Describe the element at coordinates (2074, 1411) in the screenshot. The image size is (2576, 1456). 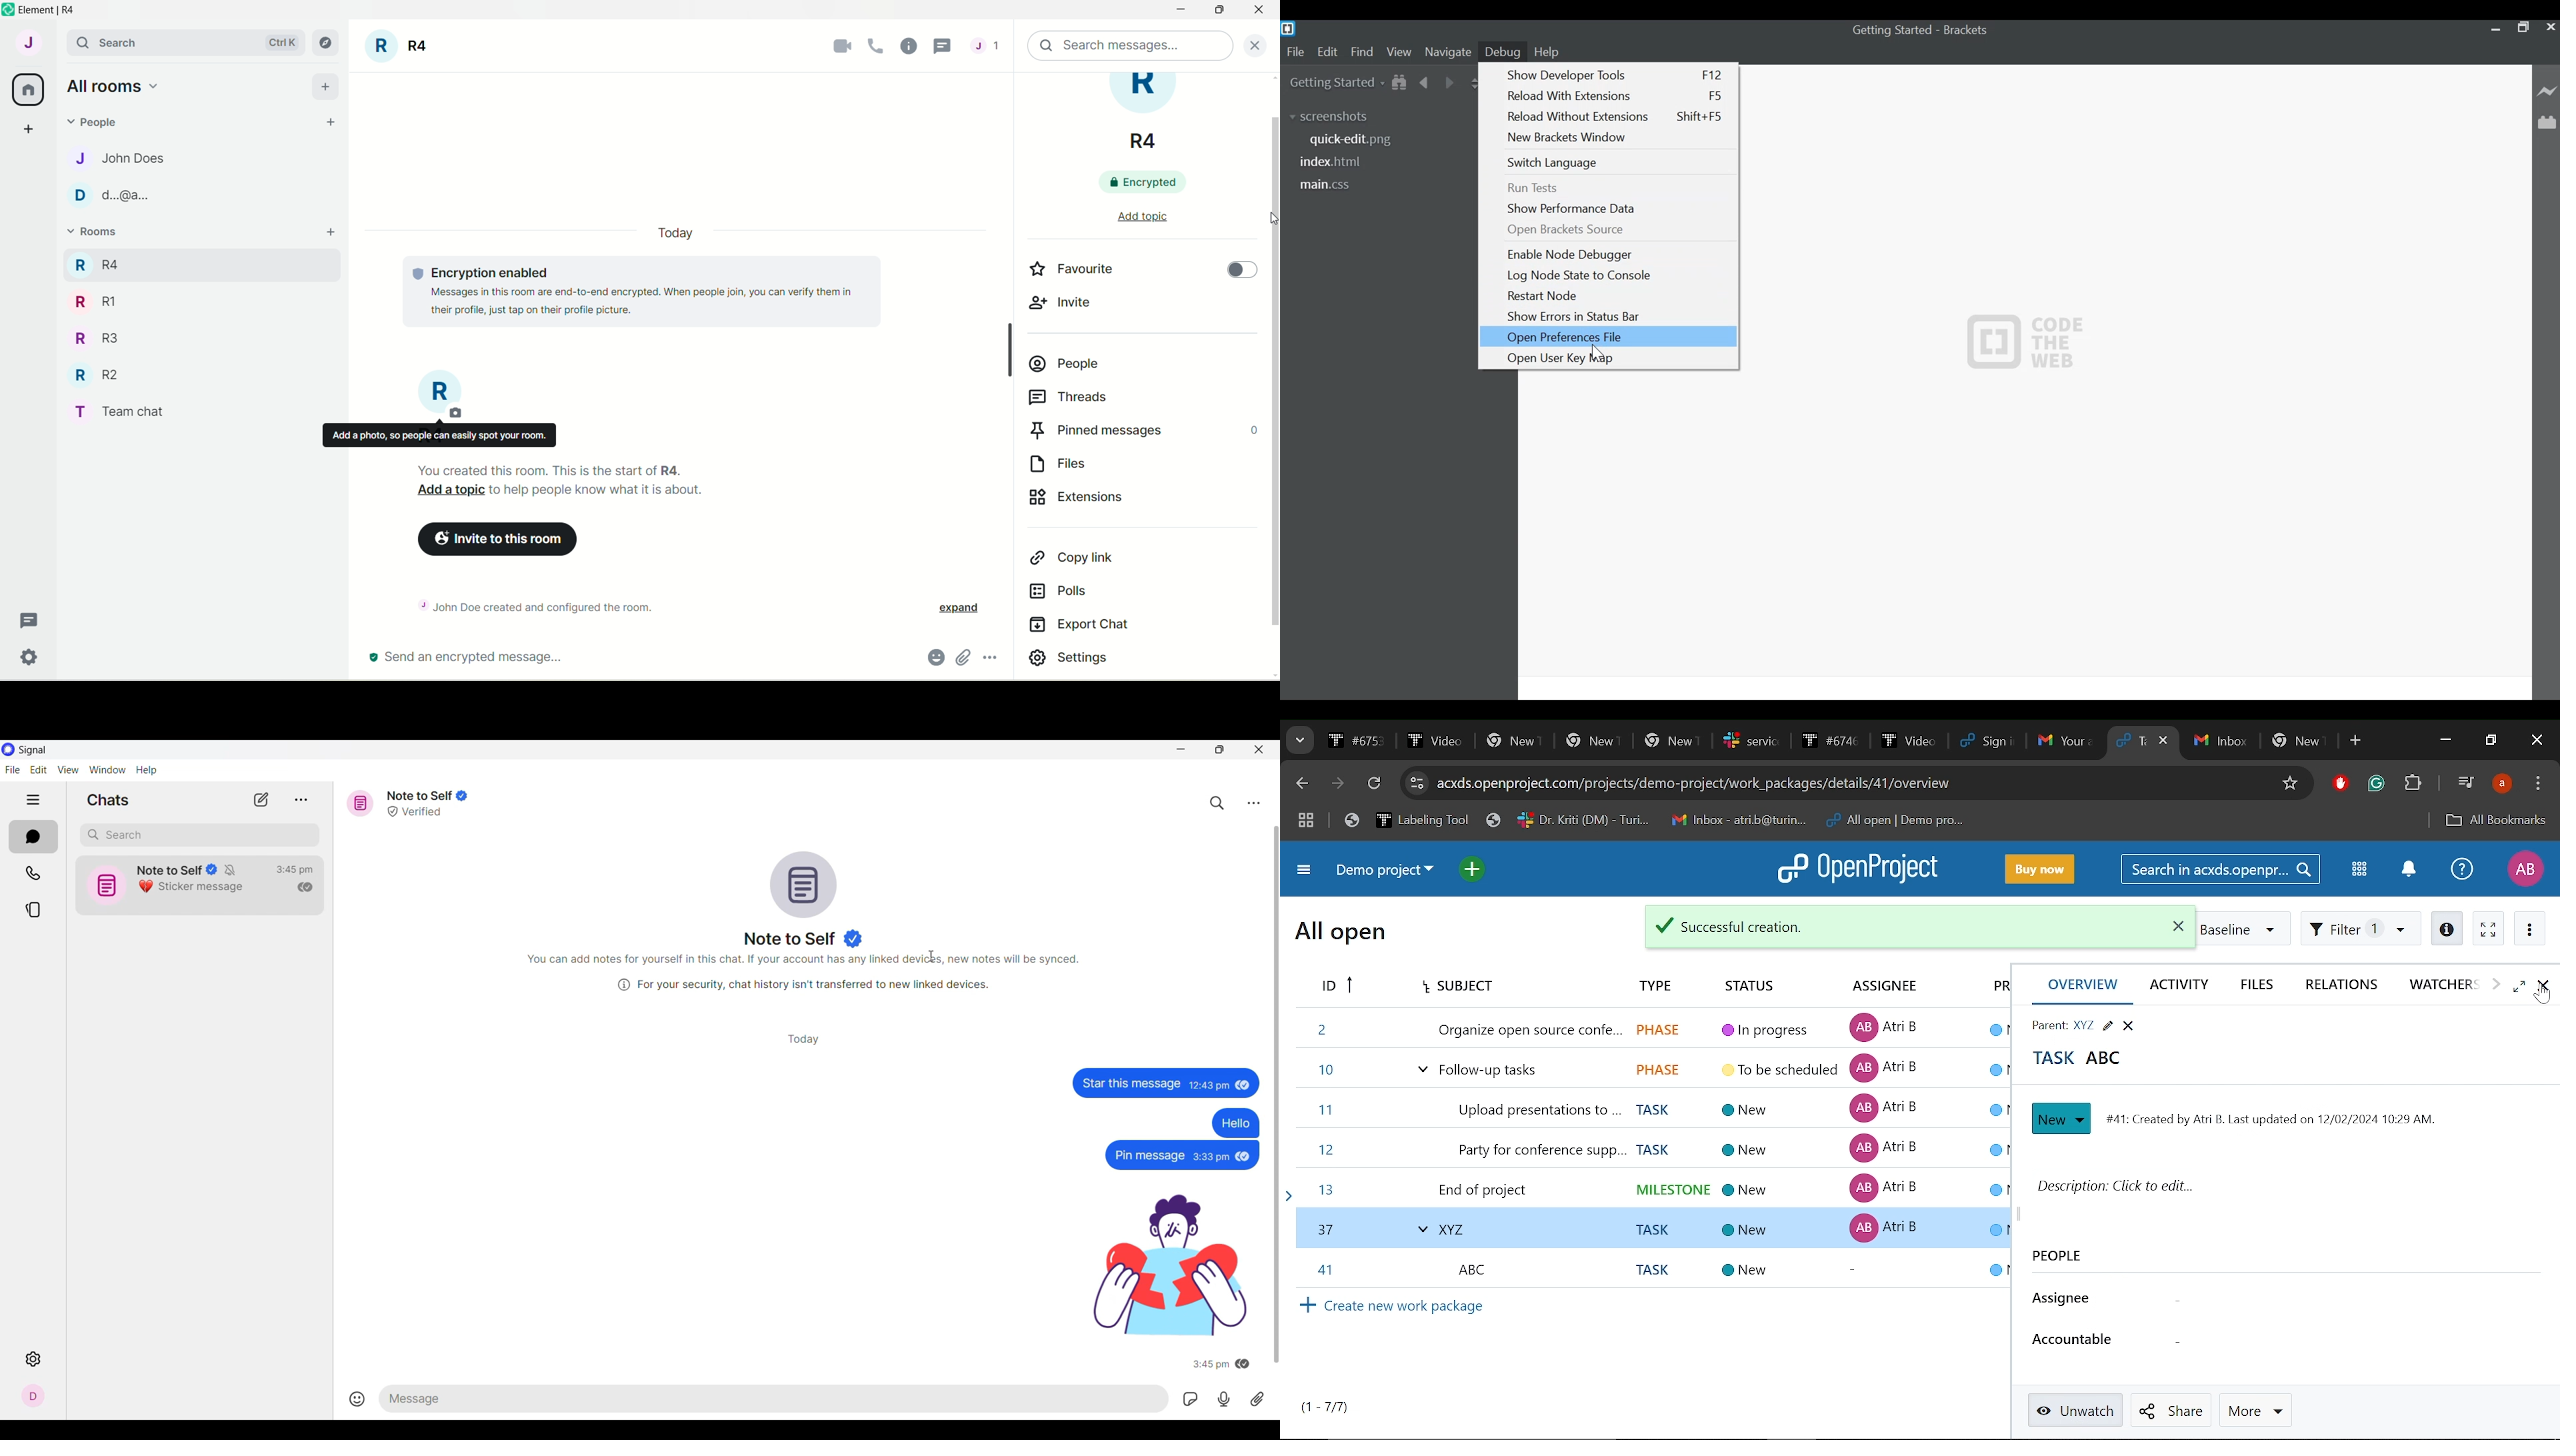
I see `Unwatch` at that location.